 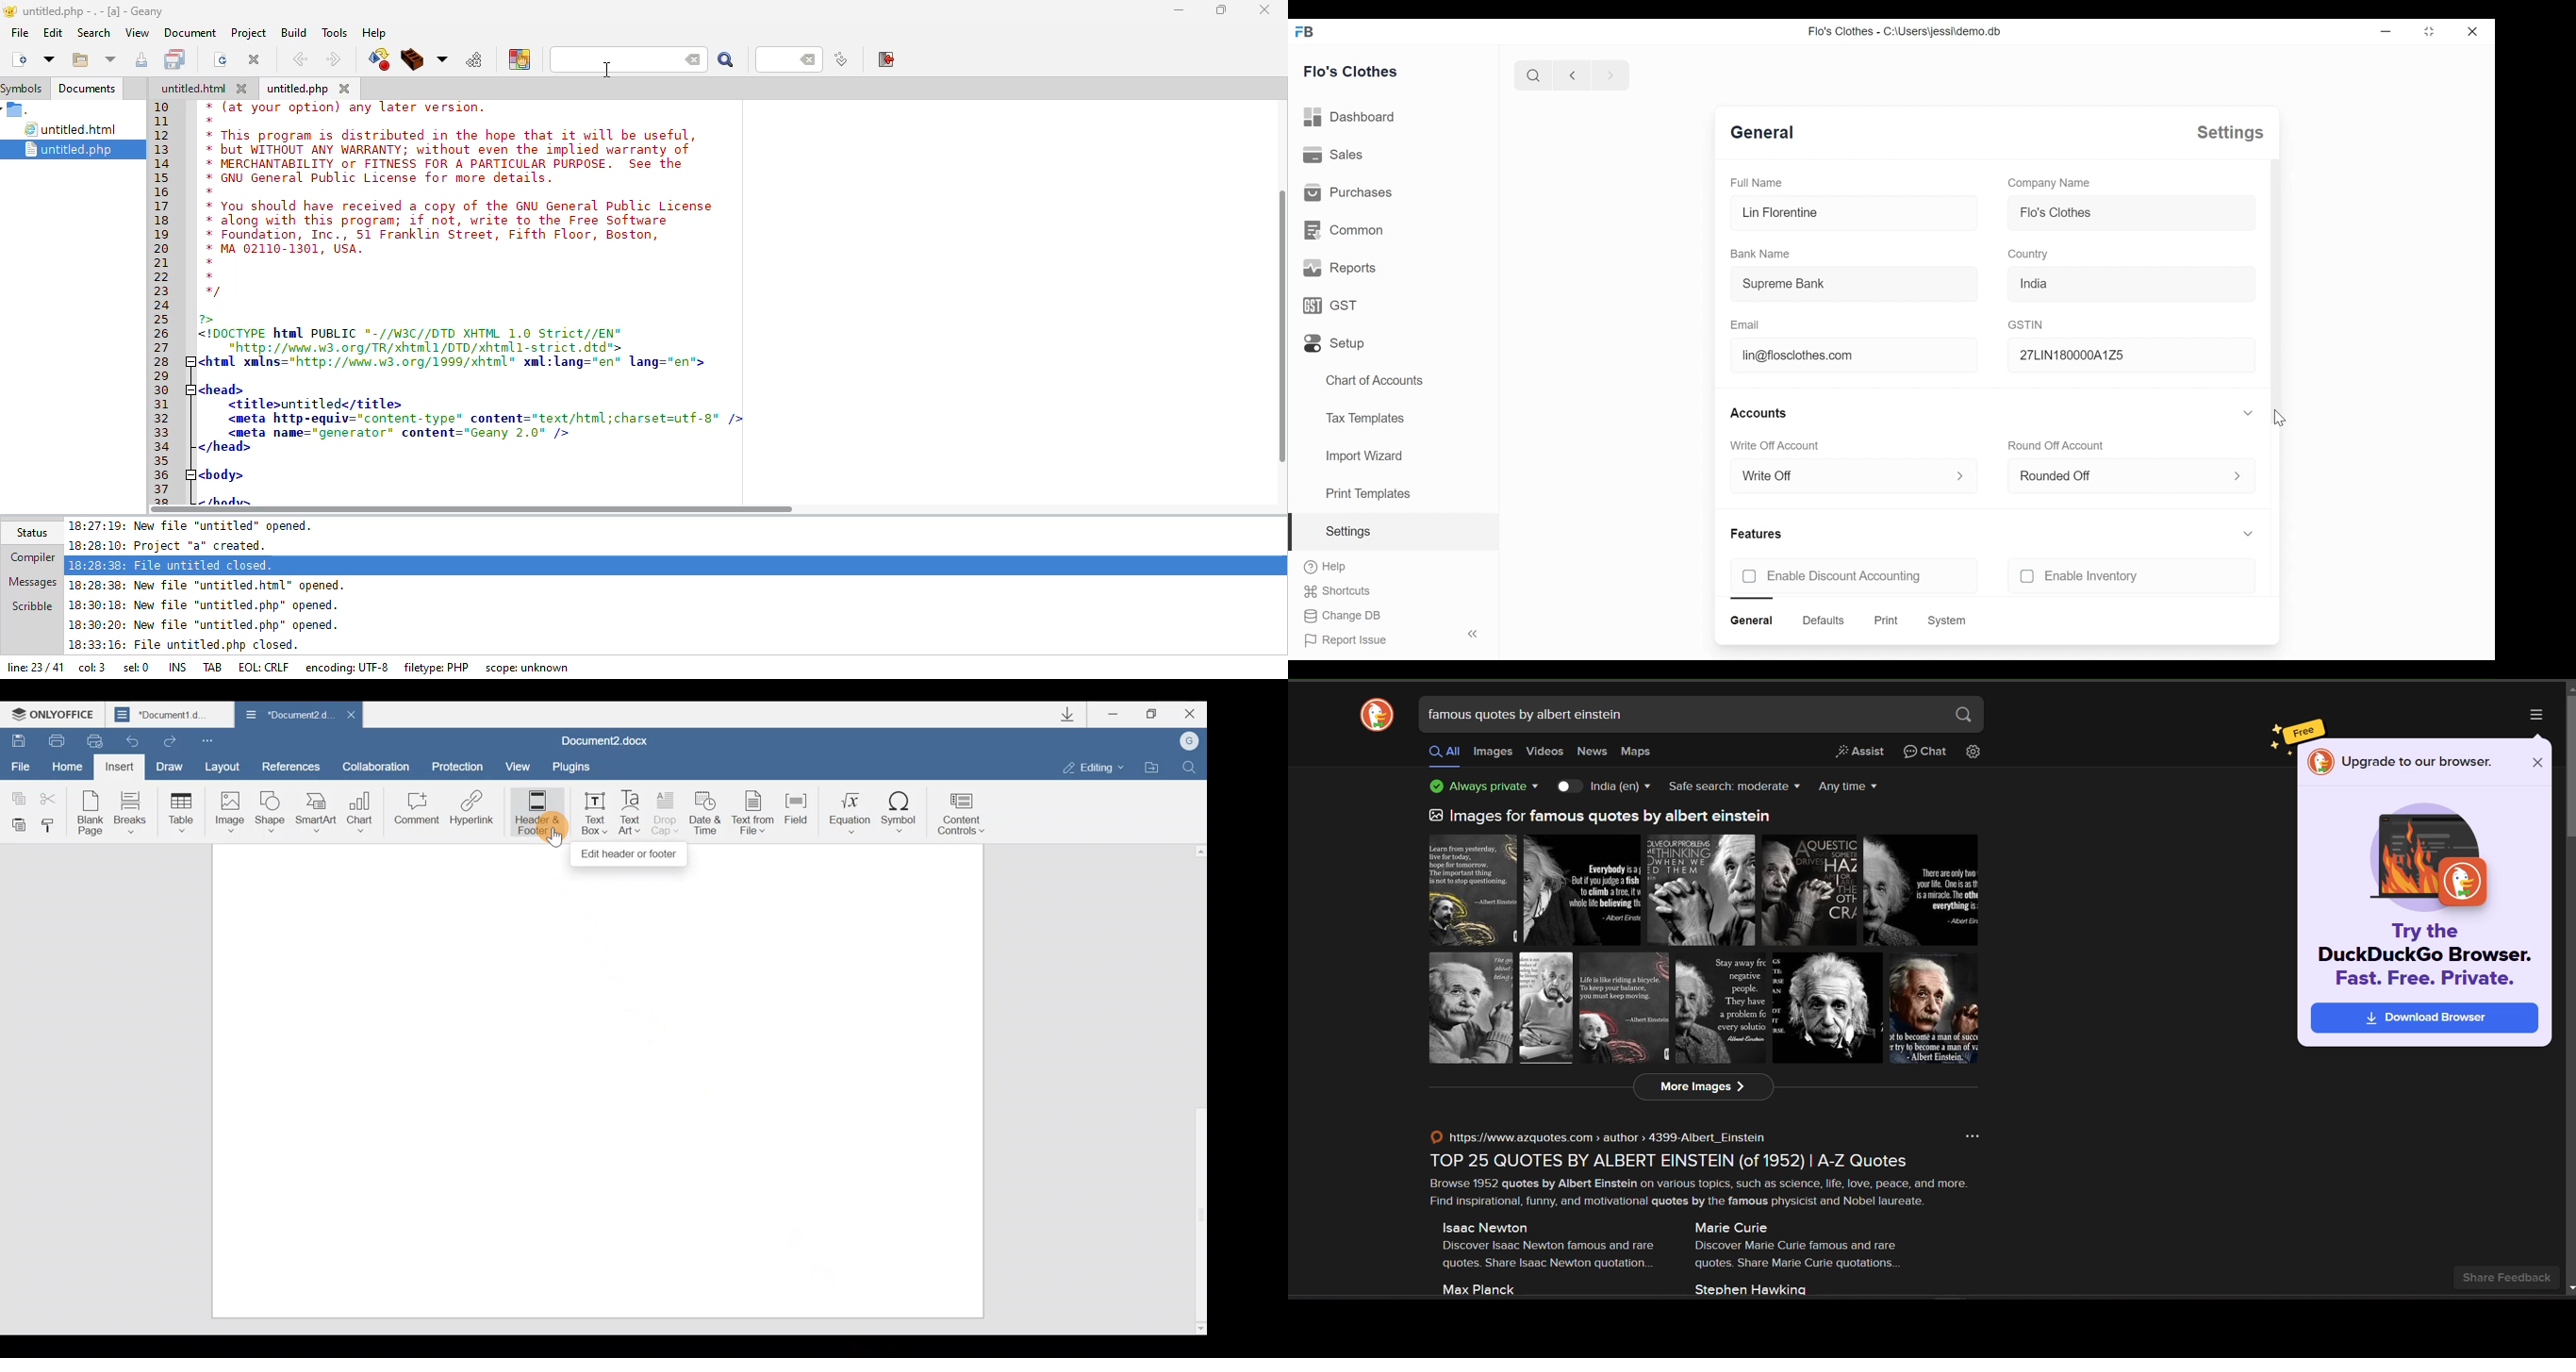 I want to click on Search, so click(x=1531, y=75).